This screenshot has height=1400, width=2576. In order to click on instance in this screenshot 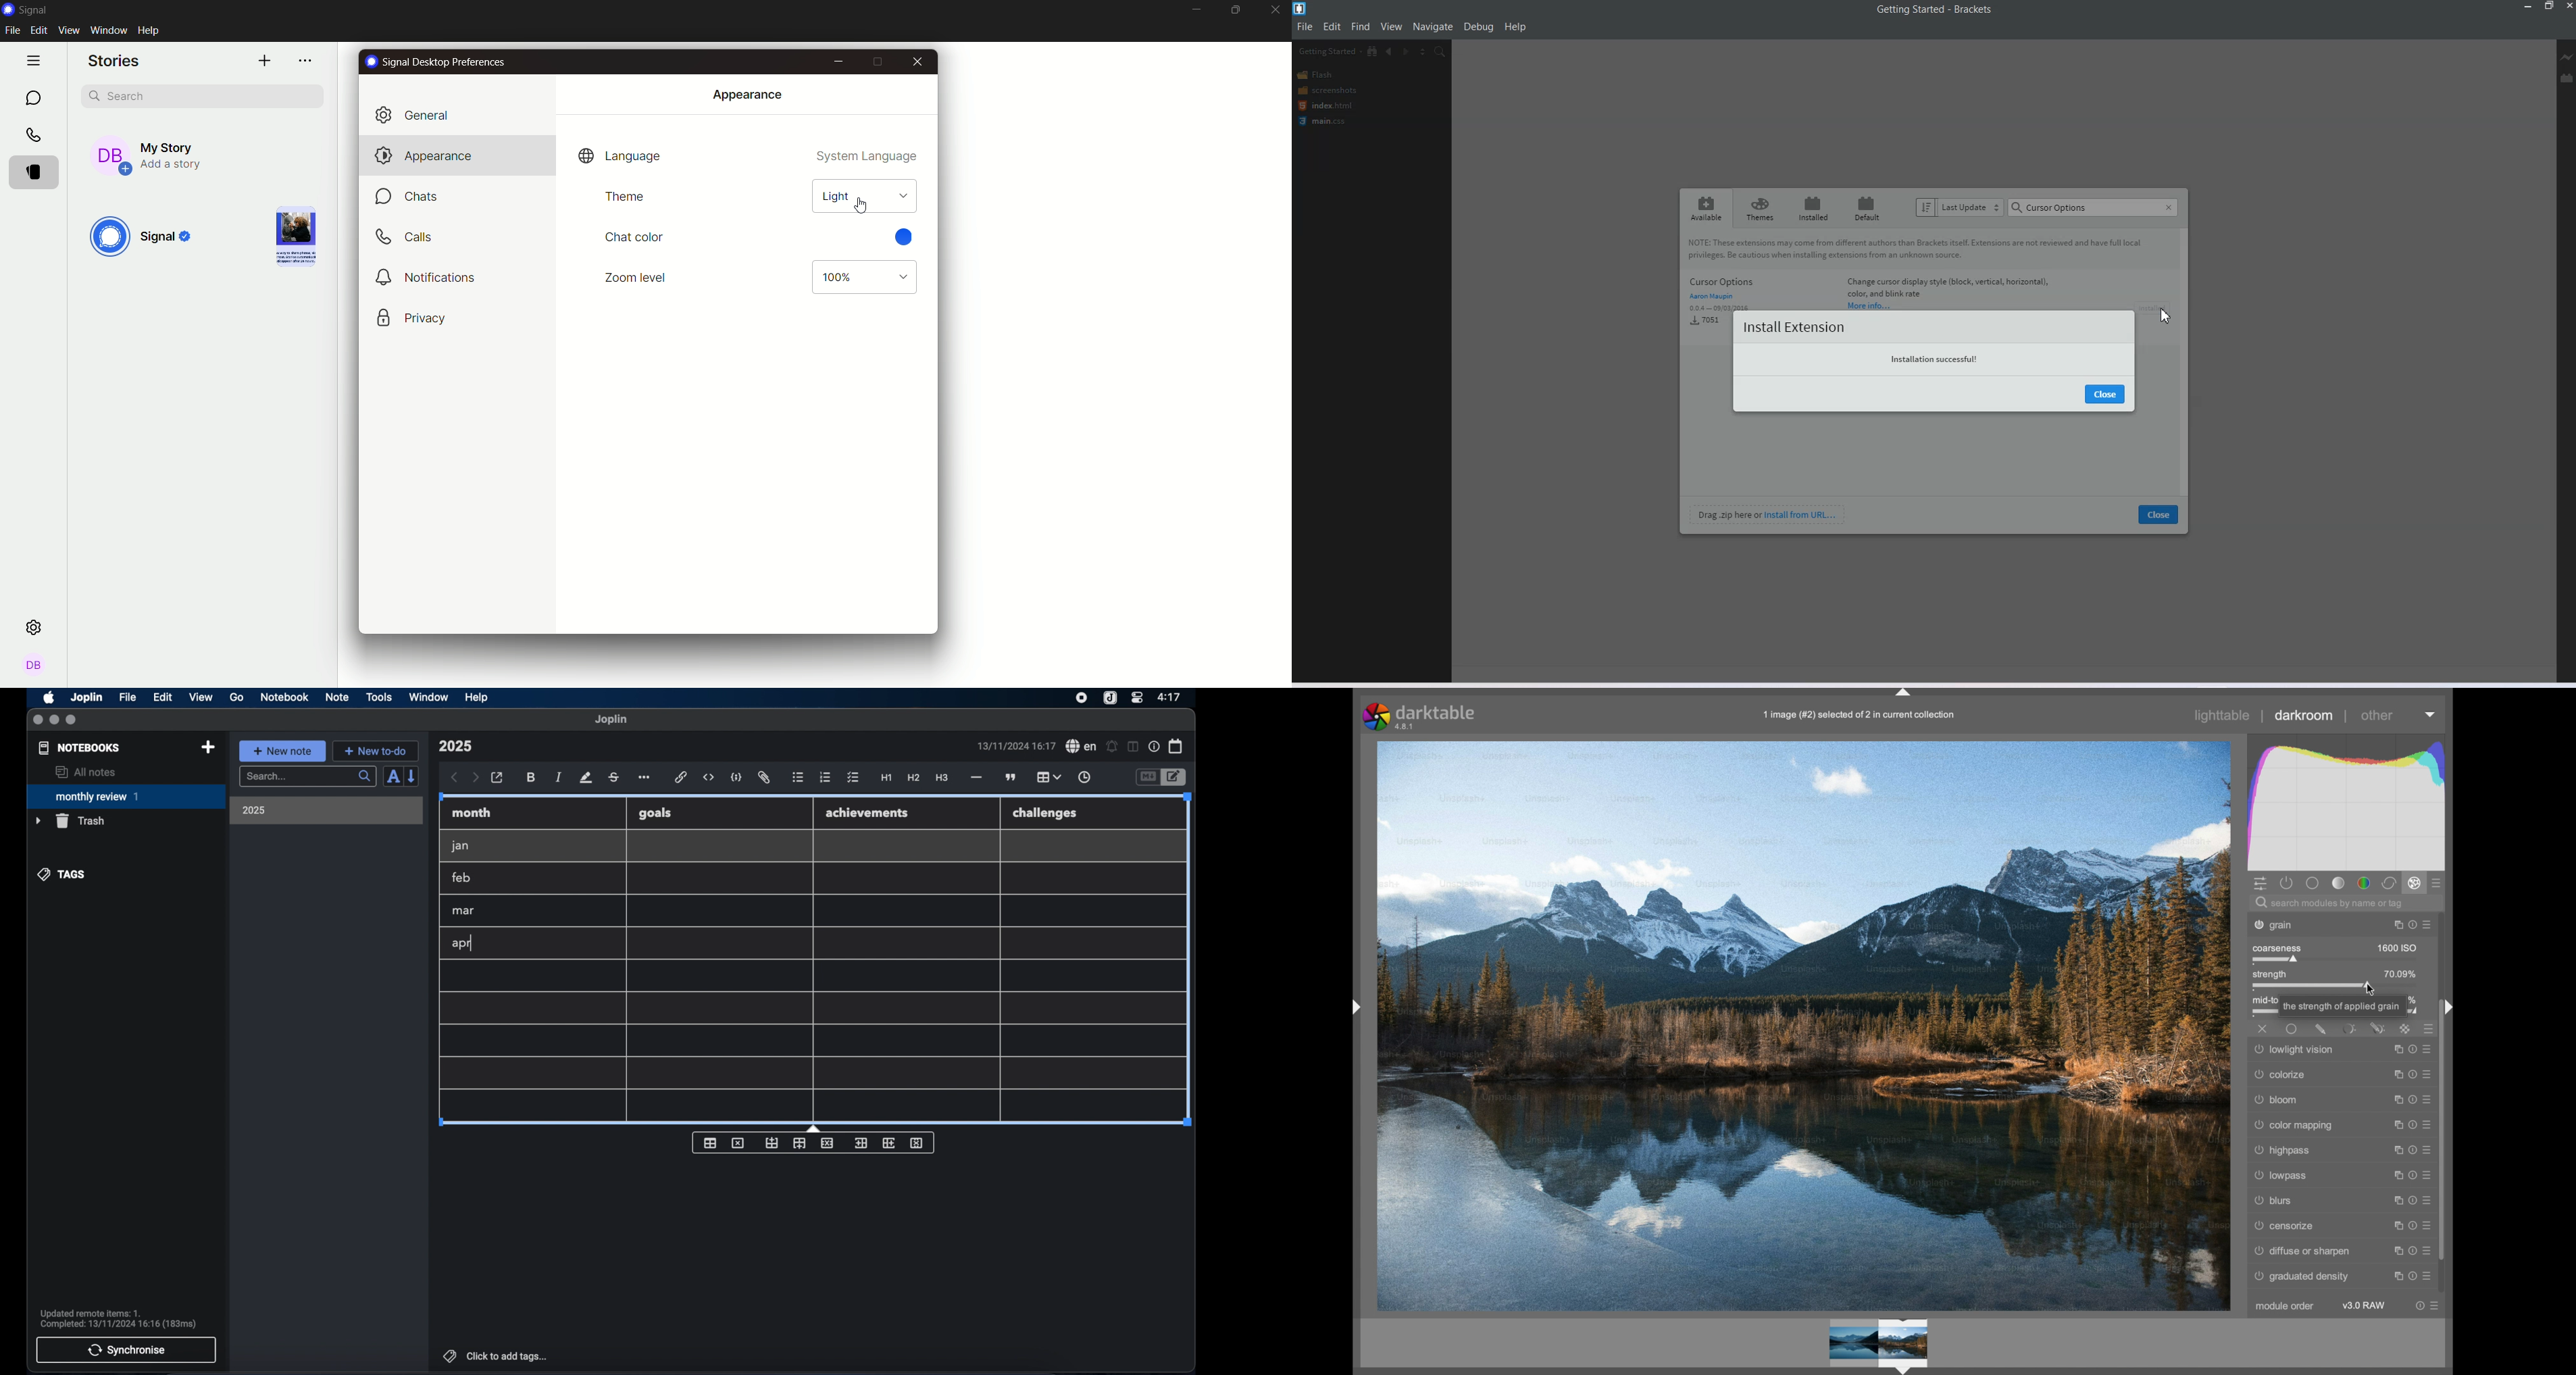, I will do `click(2395, 1253)`.